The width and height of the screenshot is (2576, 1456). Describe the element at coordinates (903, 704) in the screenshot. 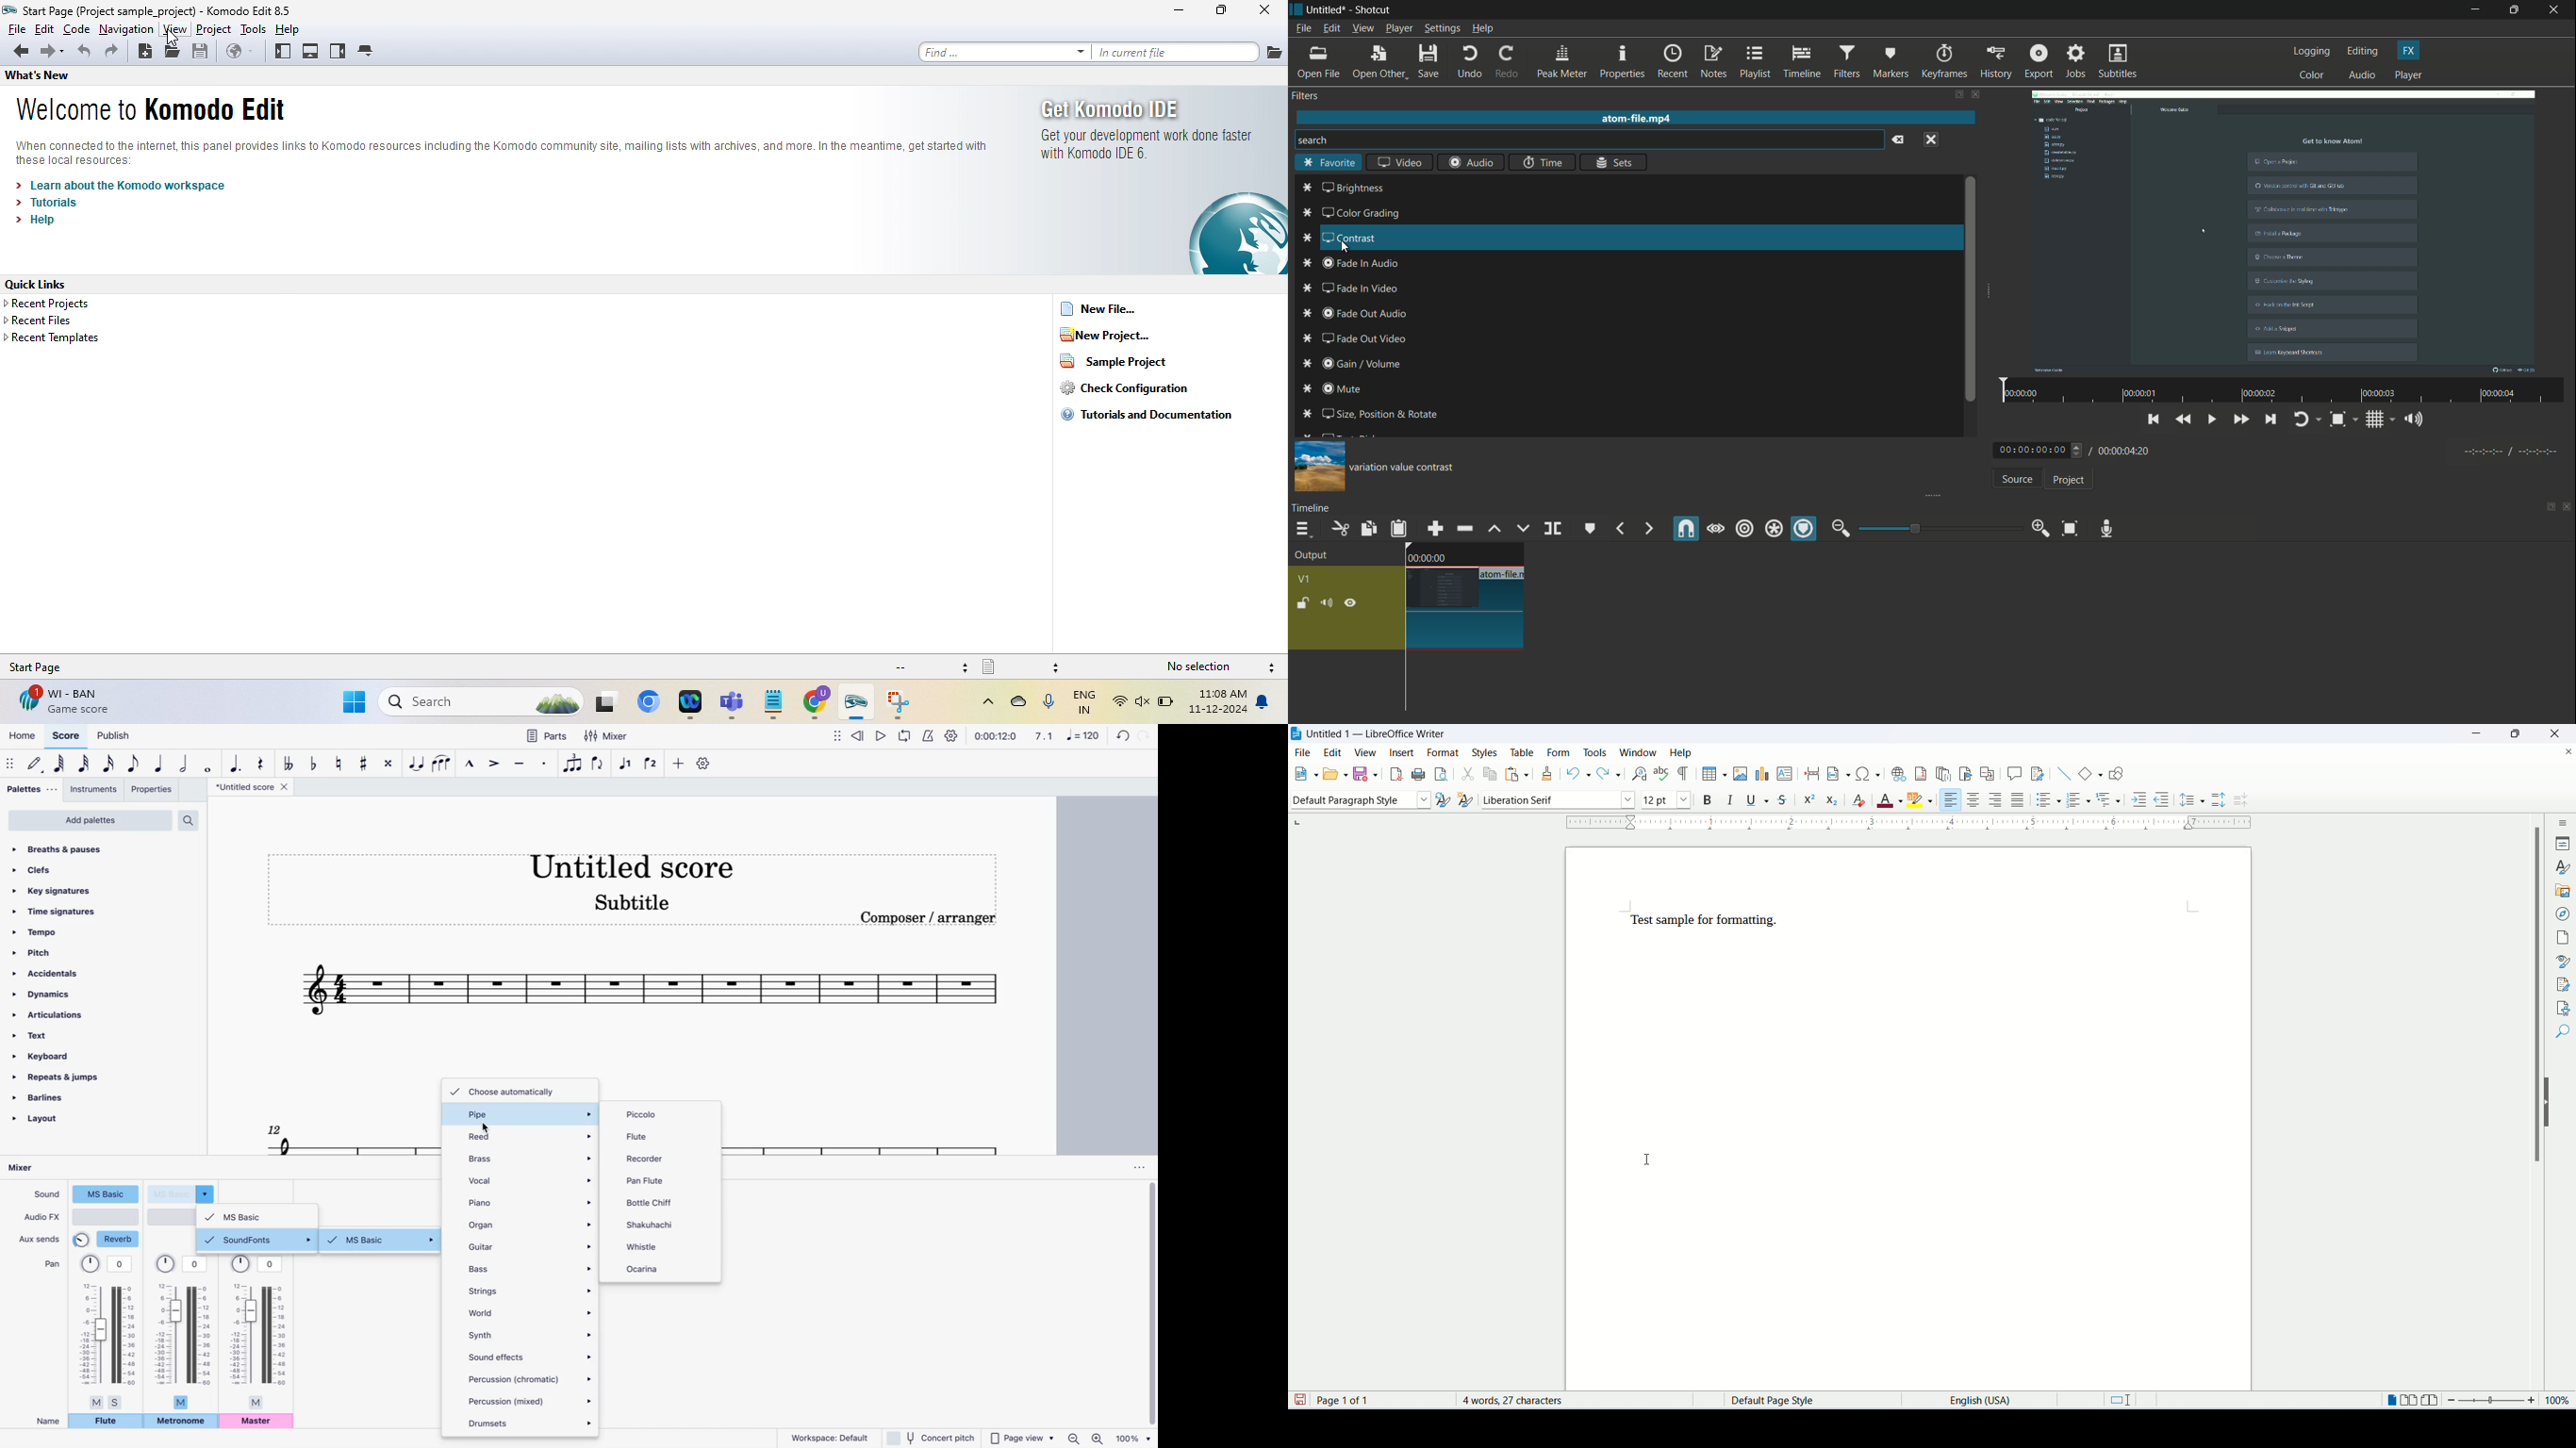

I see `apps on taskbar` at that location.